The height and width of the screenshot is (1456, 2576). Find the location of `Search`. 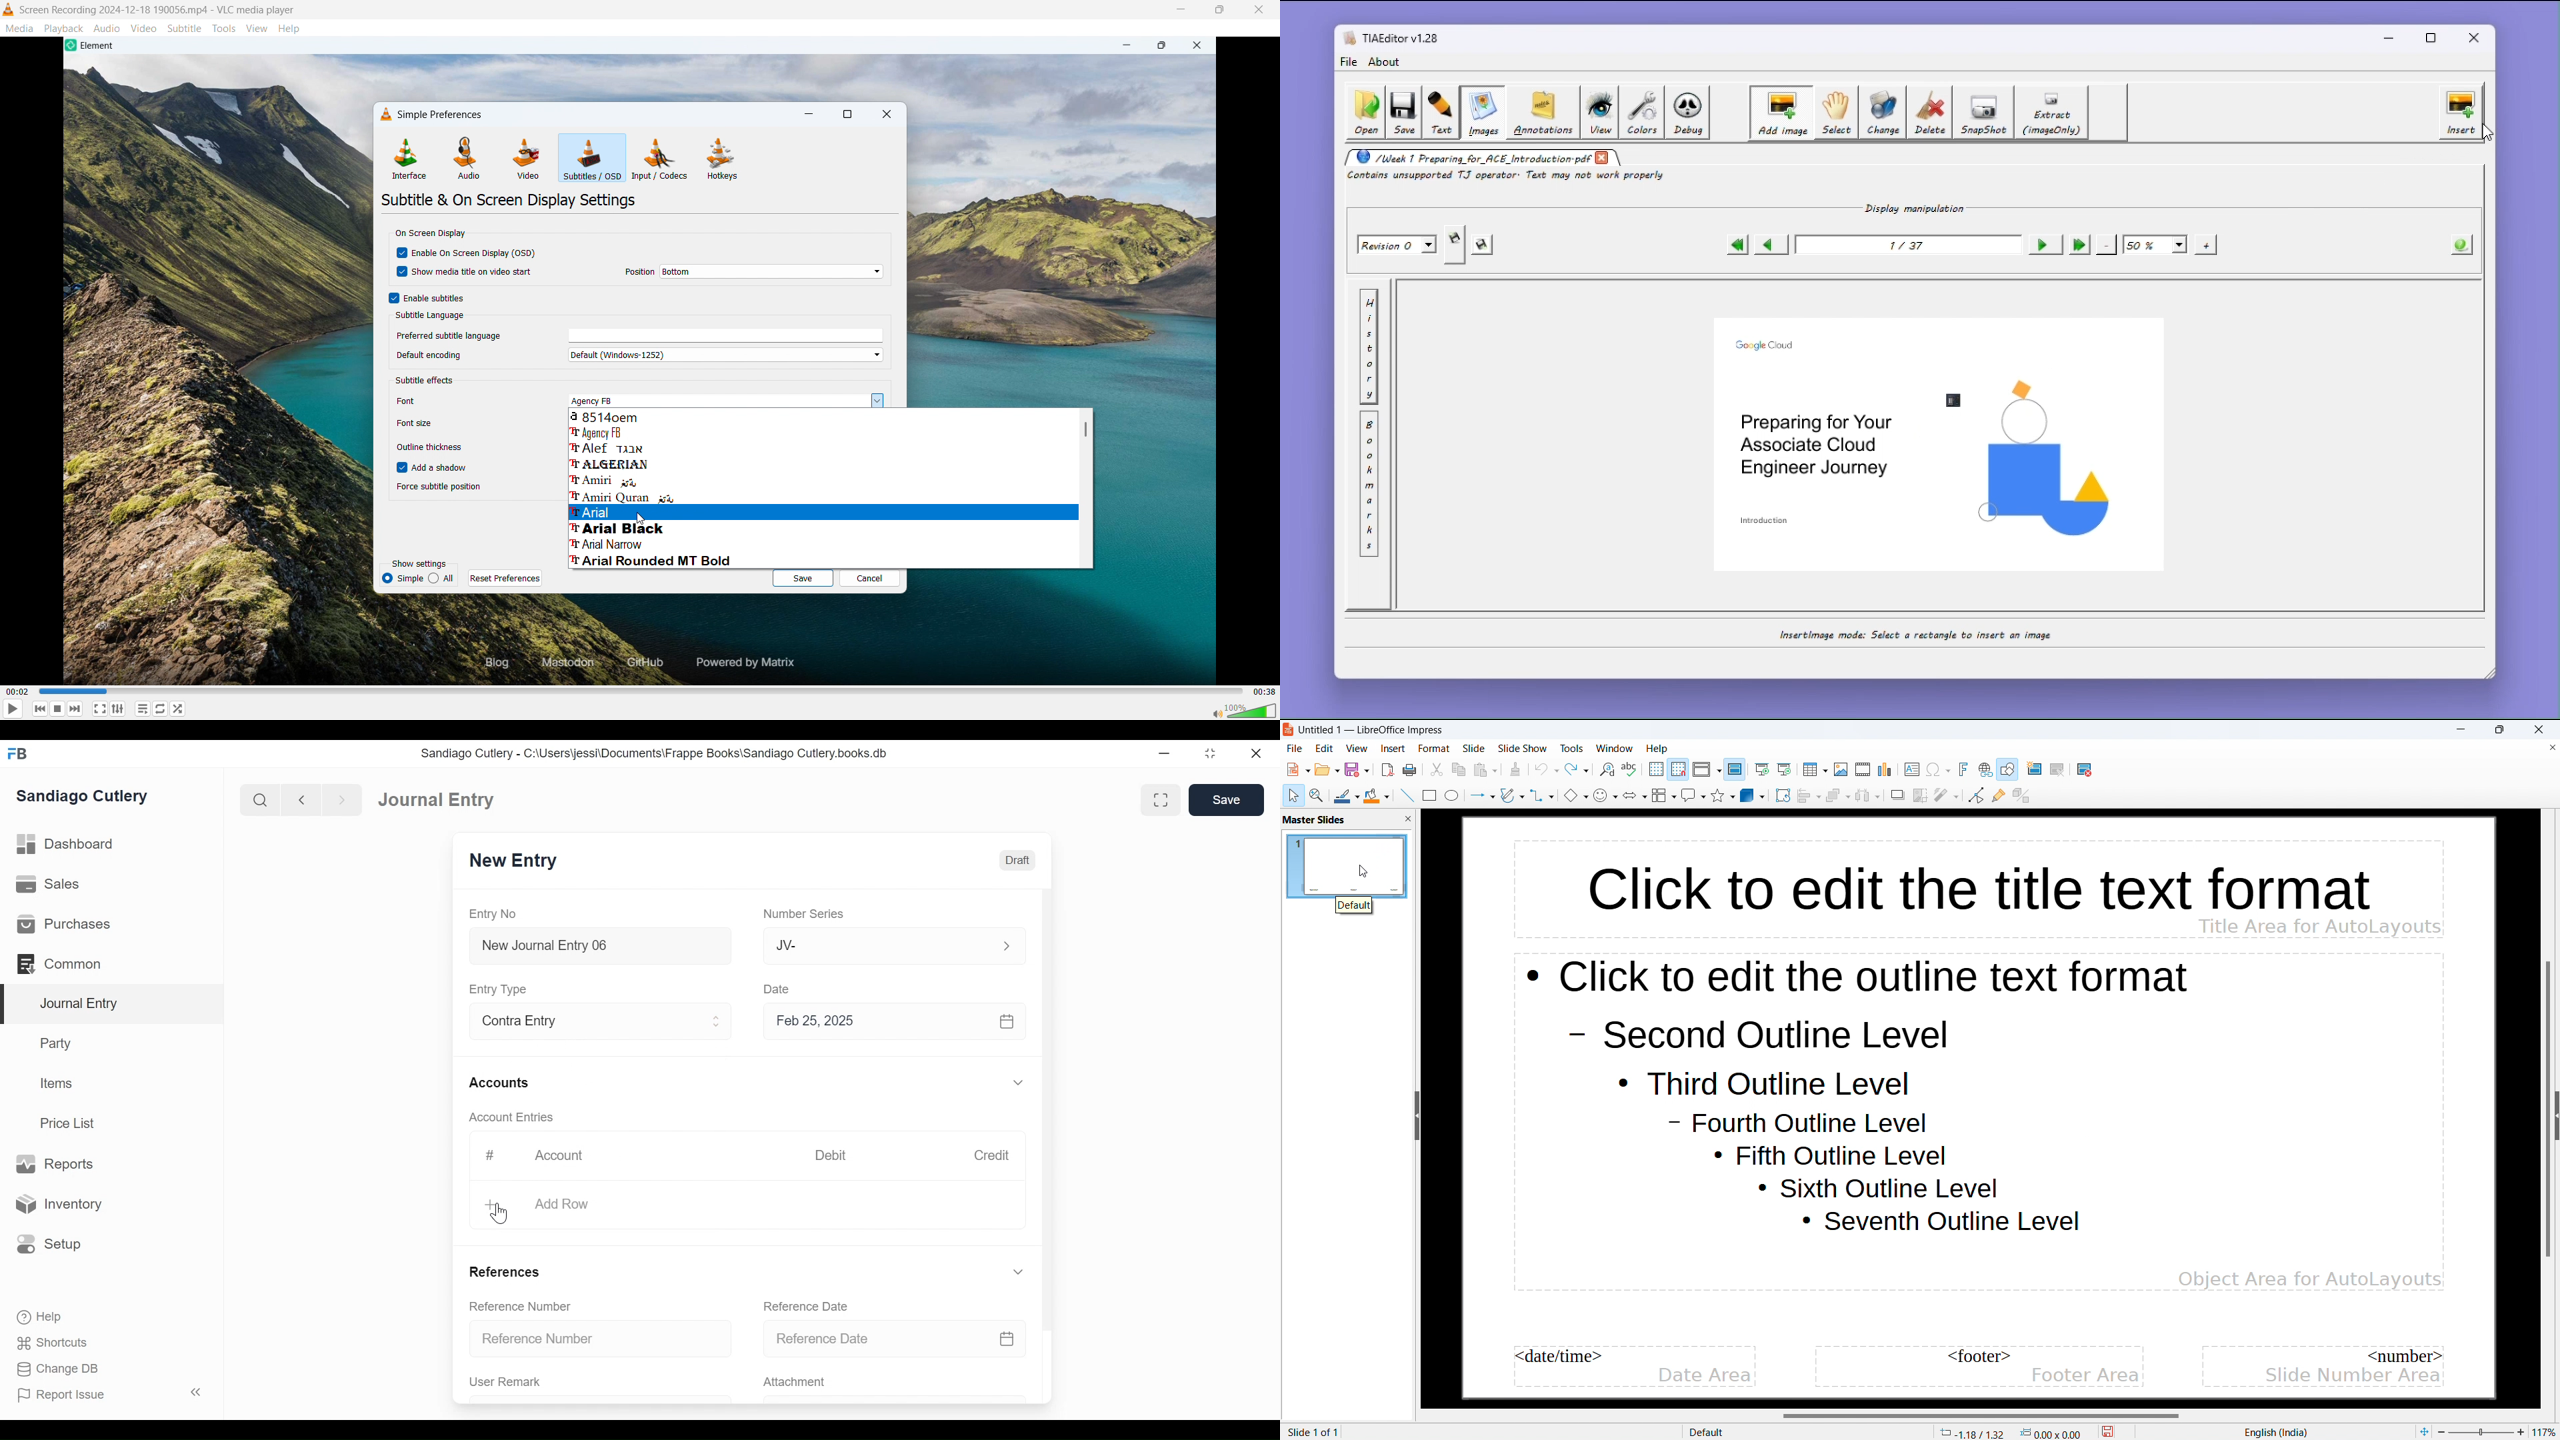

Search is located at coordinates (261, 800).